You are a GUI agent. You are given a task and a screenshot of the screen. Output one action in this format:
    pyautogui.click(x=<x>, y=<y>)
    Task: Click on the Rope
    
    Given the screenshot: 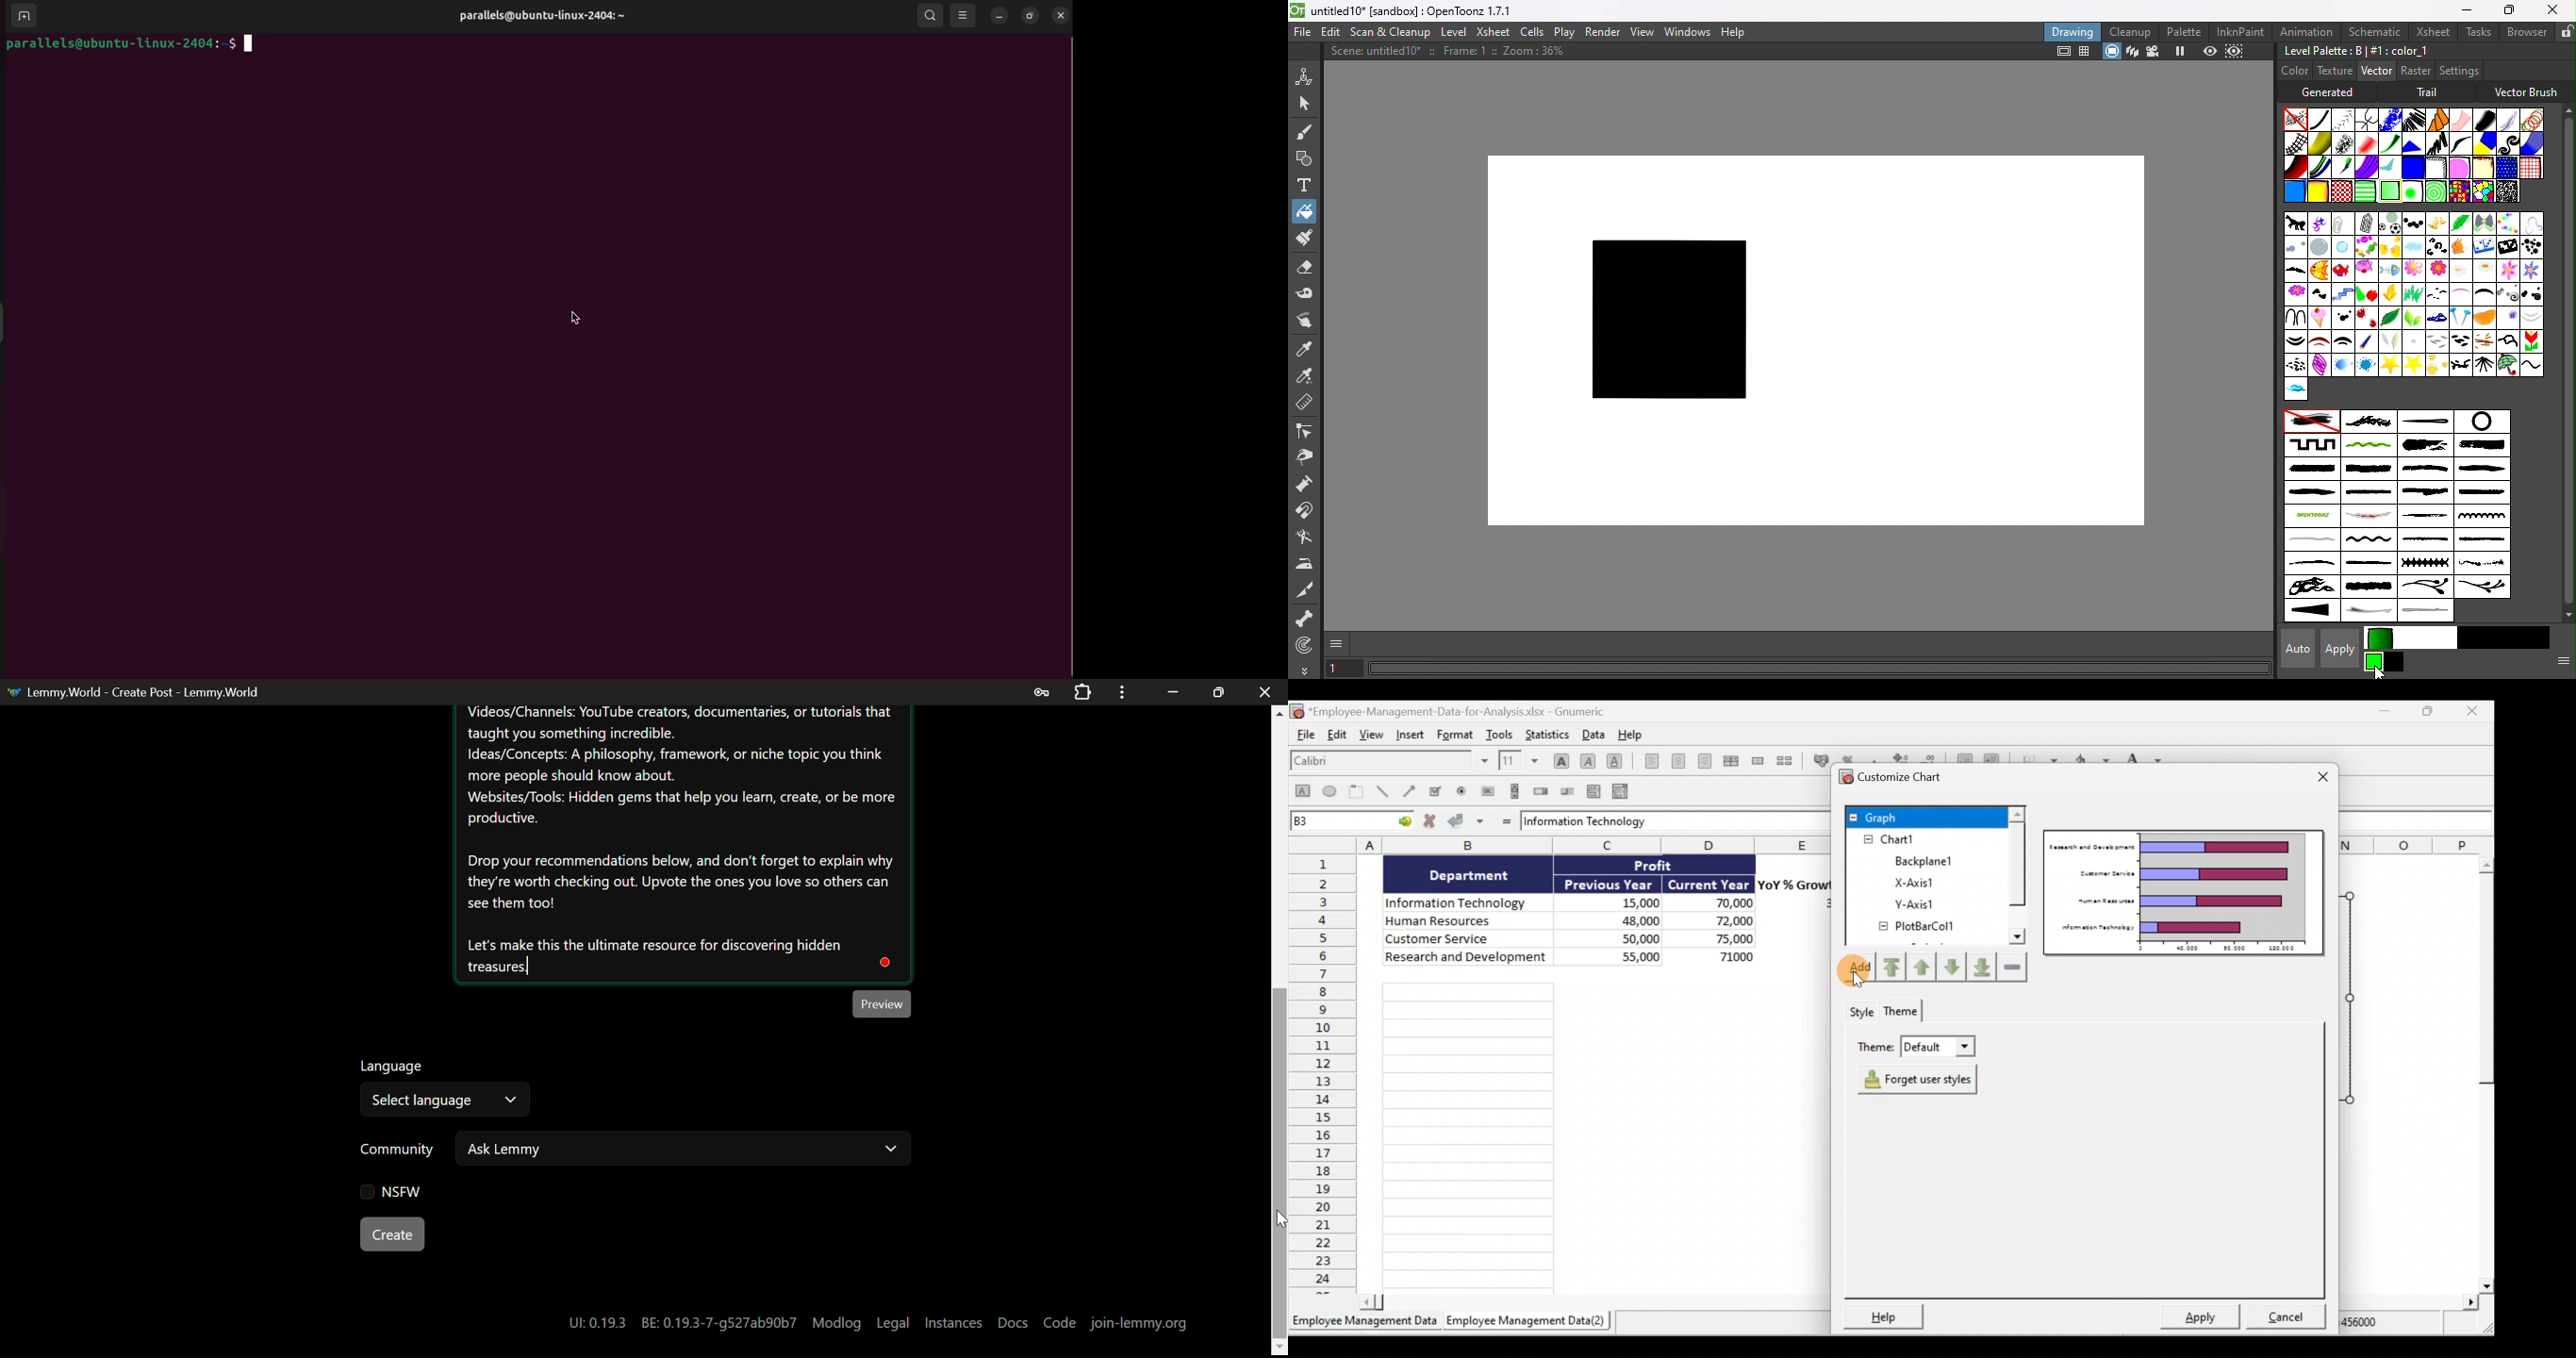 What is the action you would take?
    pyautogui.click(x=2438, y=120)
    